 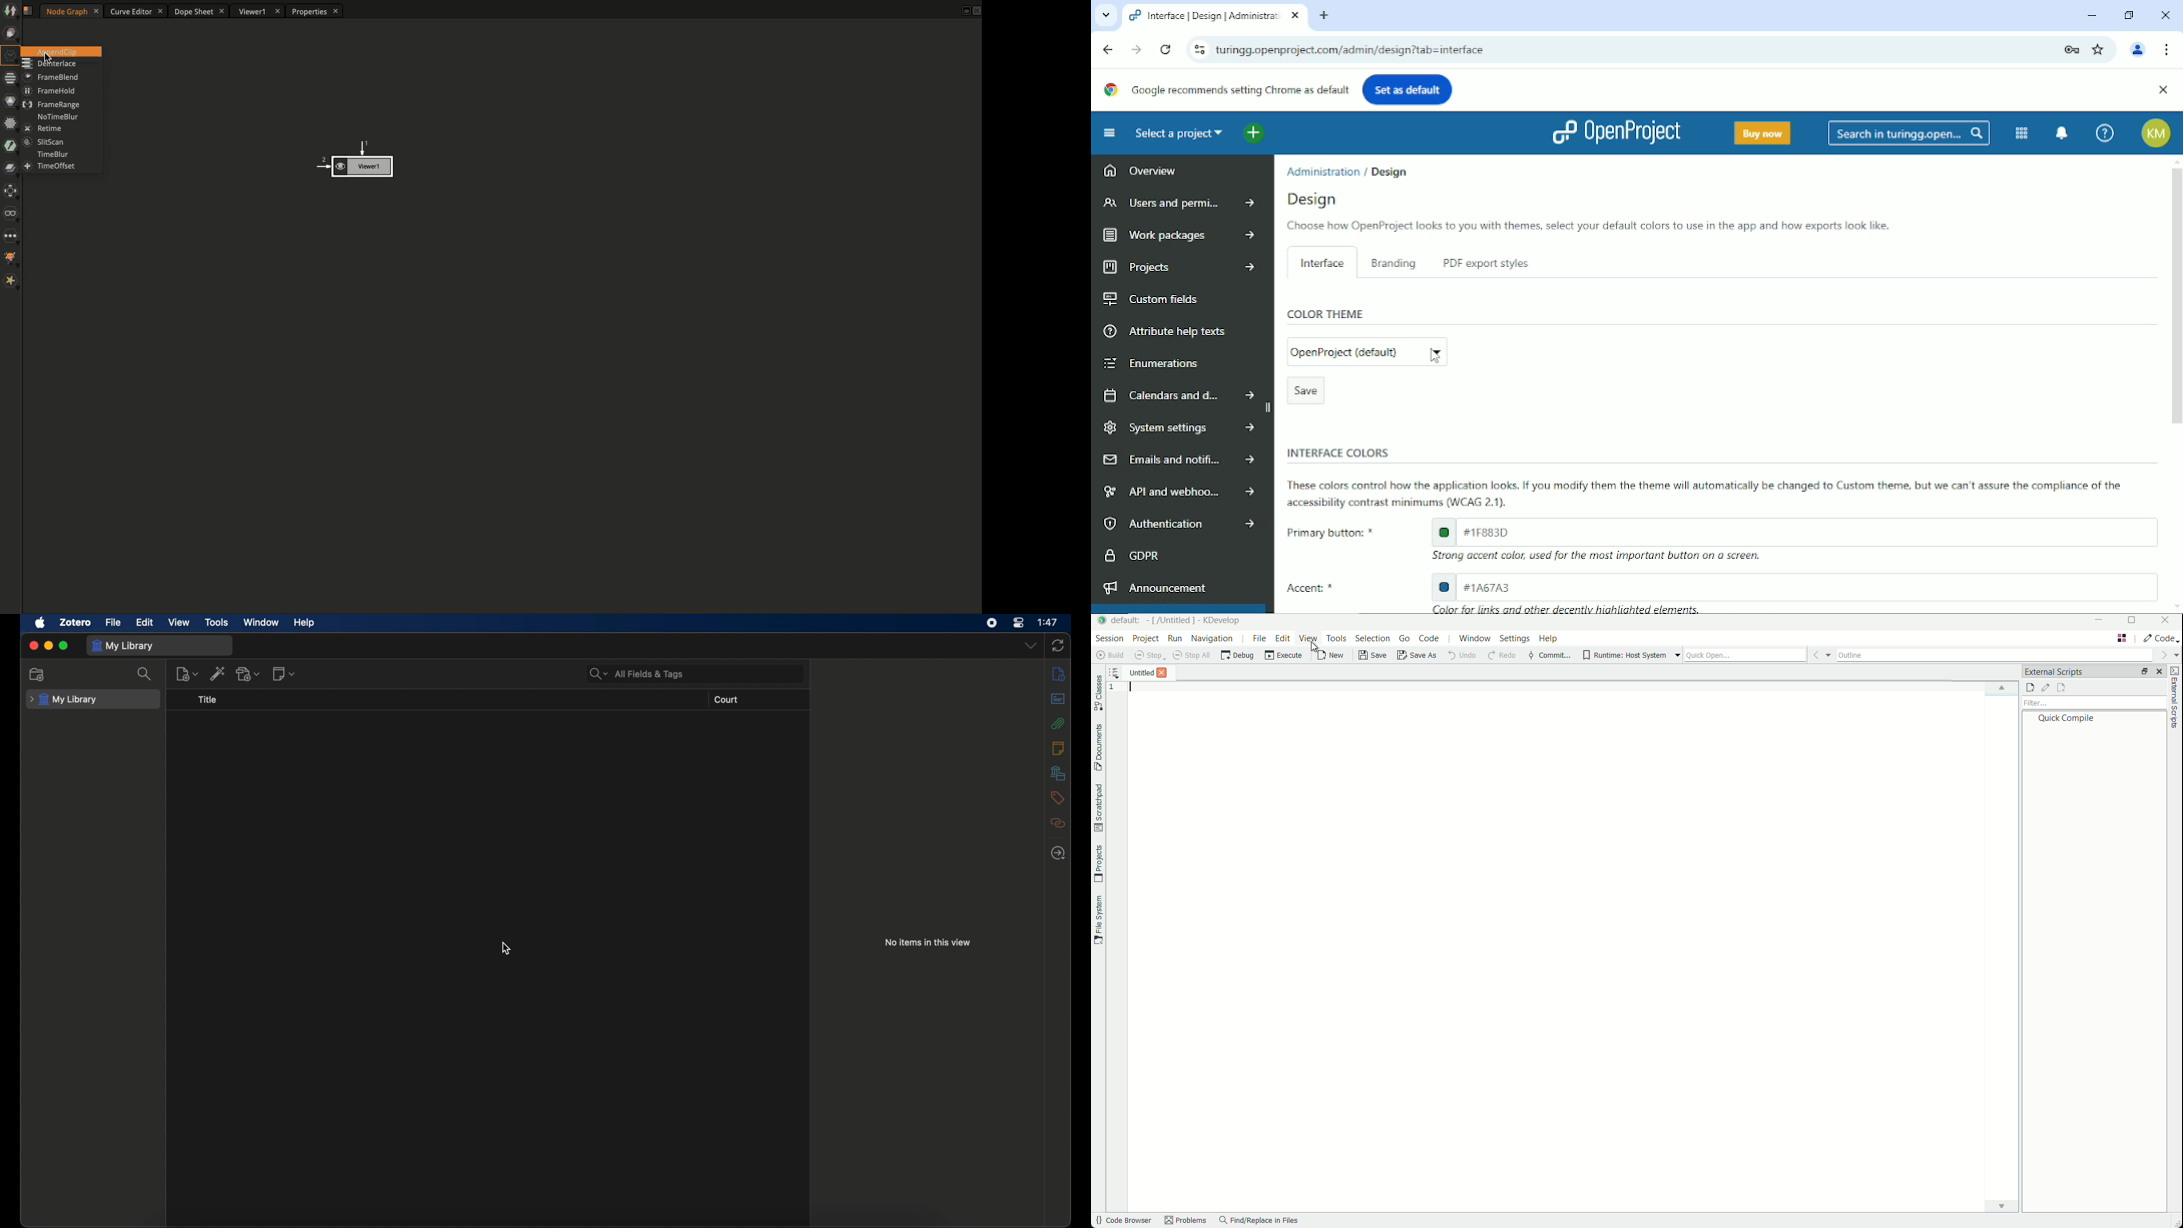 I want to click on Transform, so click(x=11, y=192).